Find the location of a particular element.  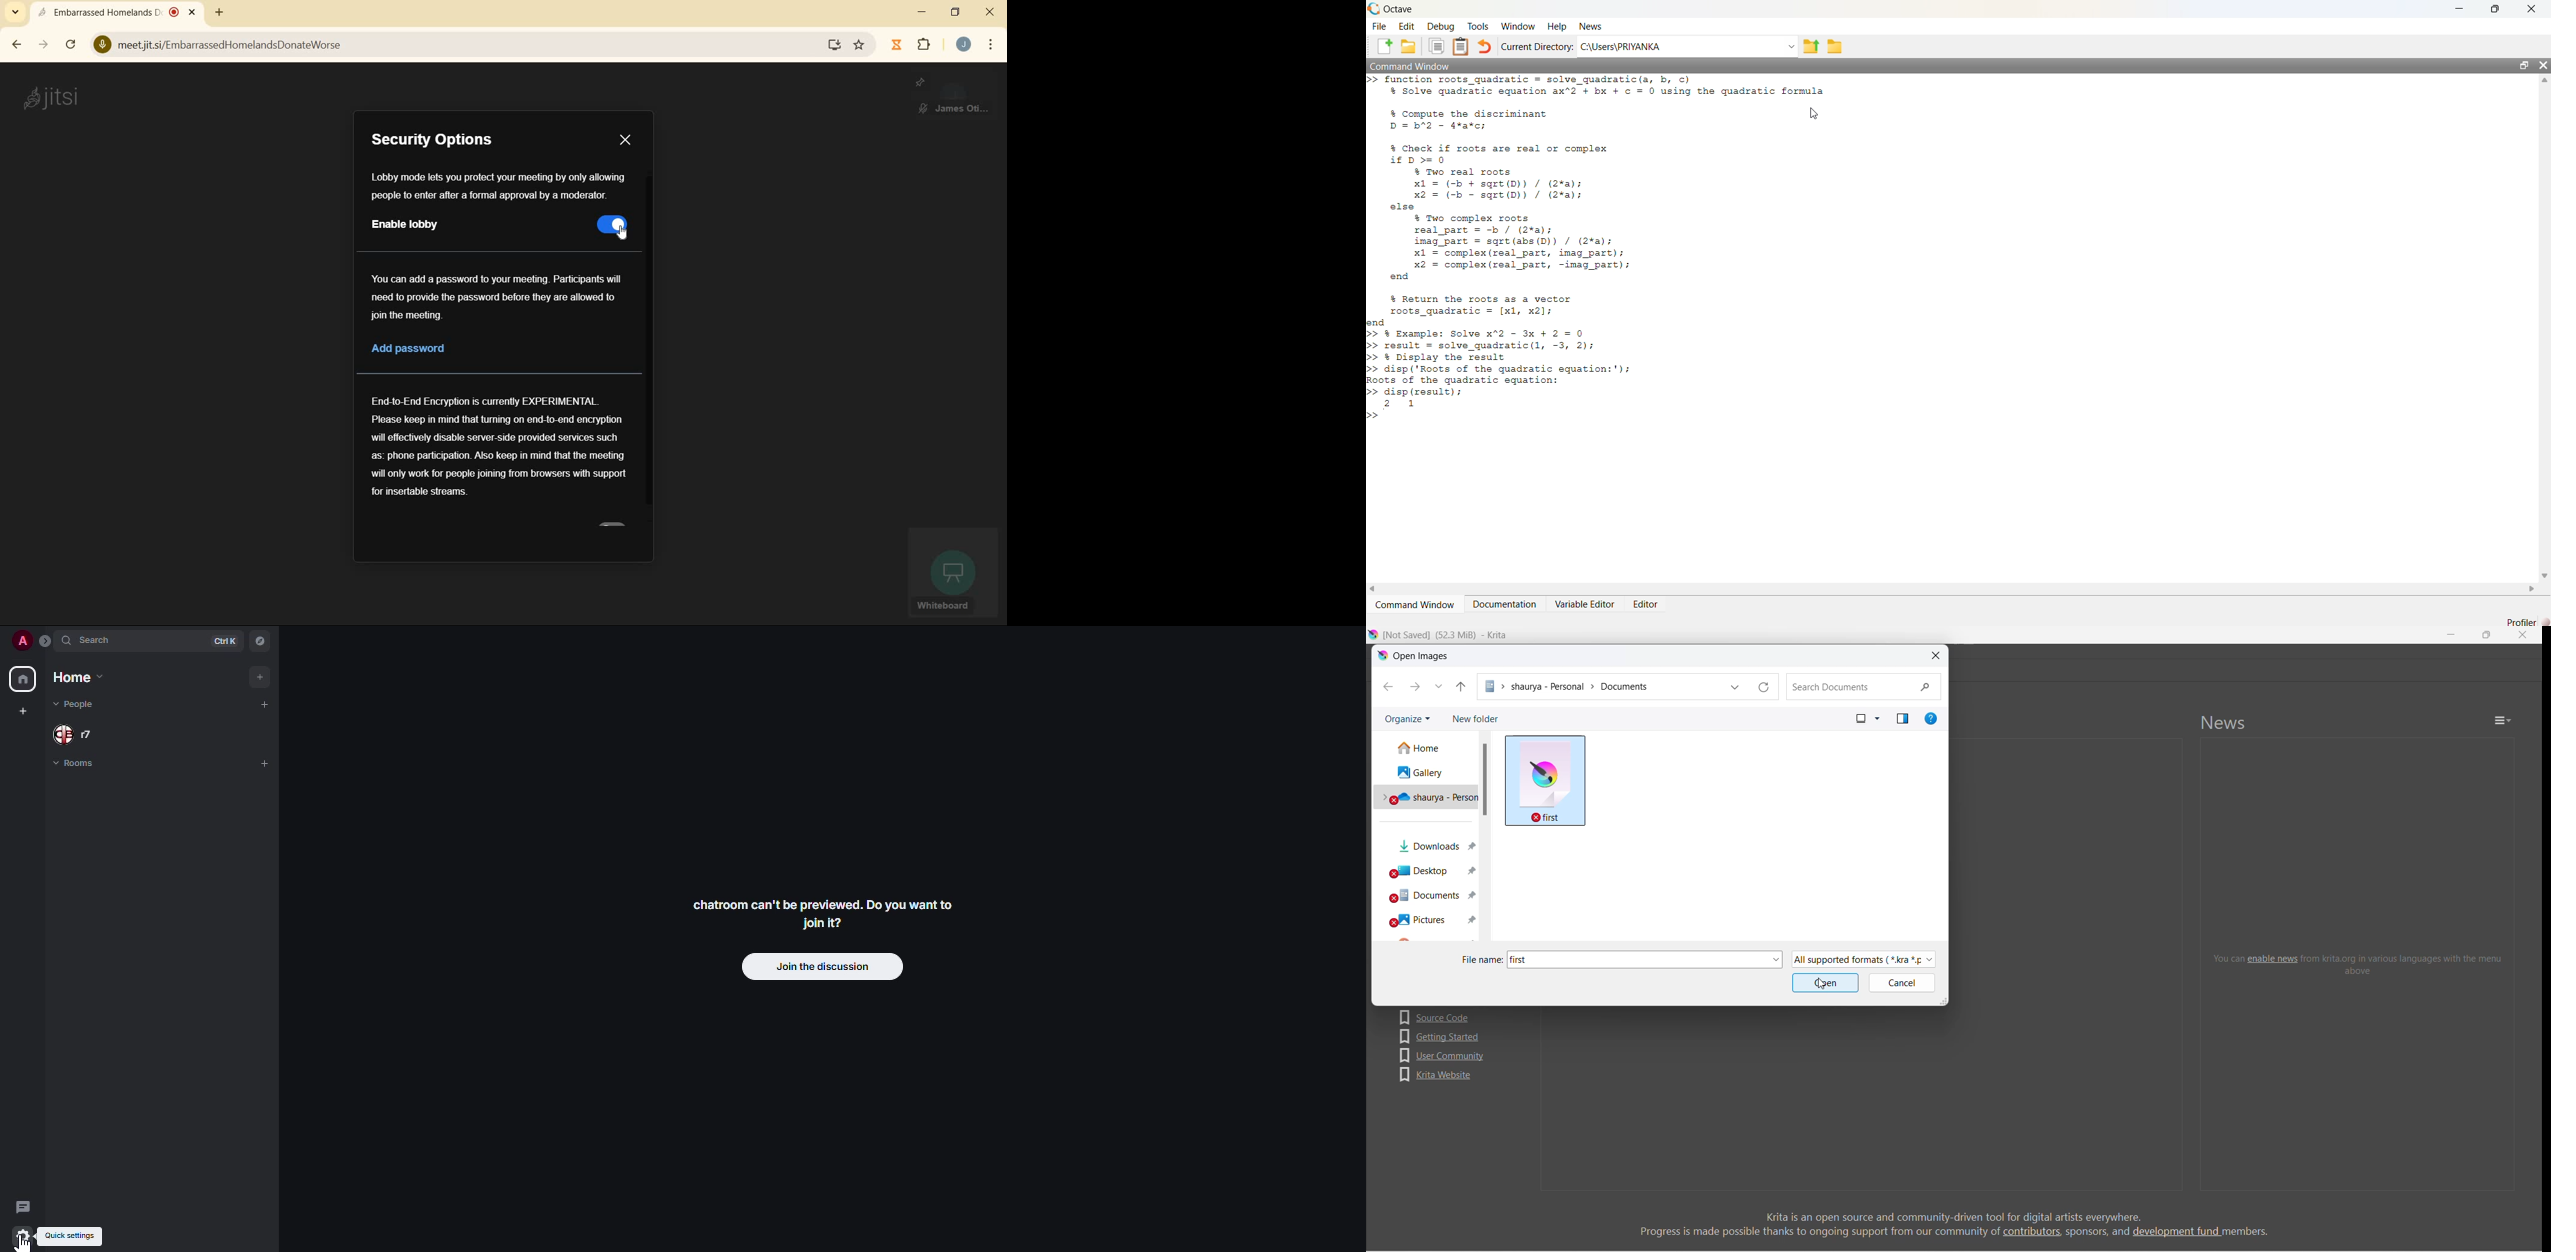

News is located at coordinates (1592, 25).